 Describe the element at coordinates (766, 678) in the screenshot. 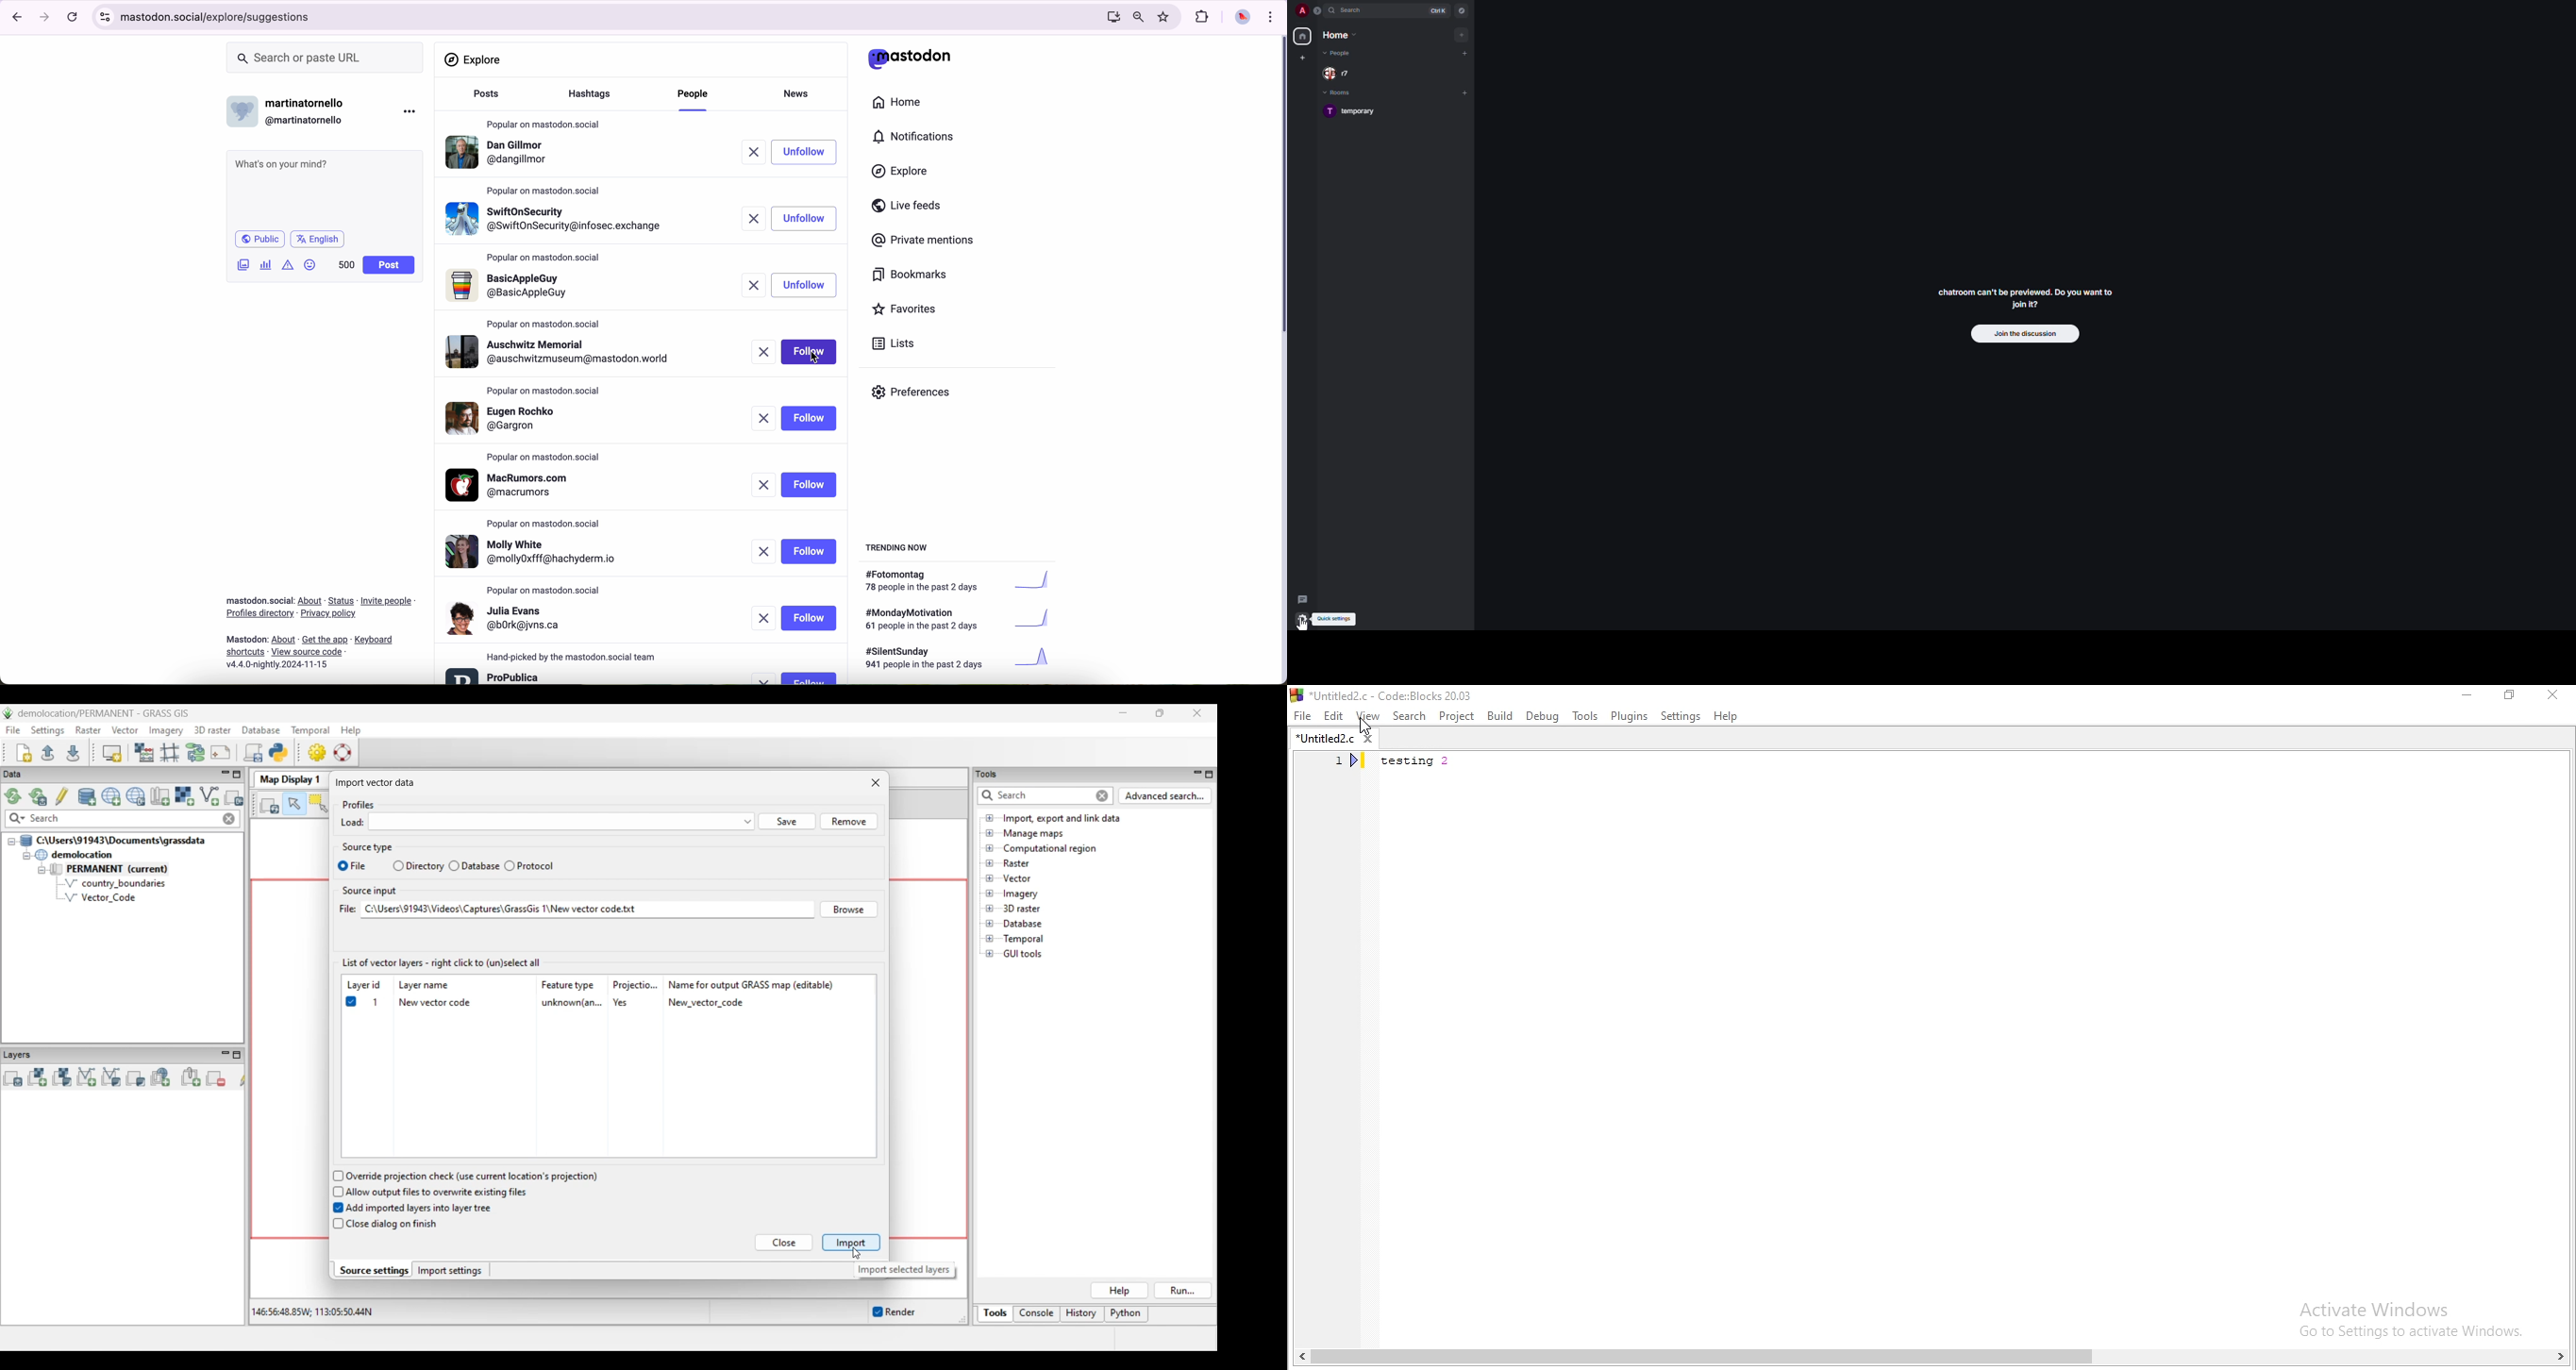

I see `remove` at that location.